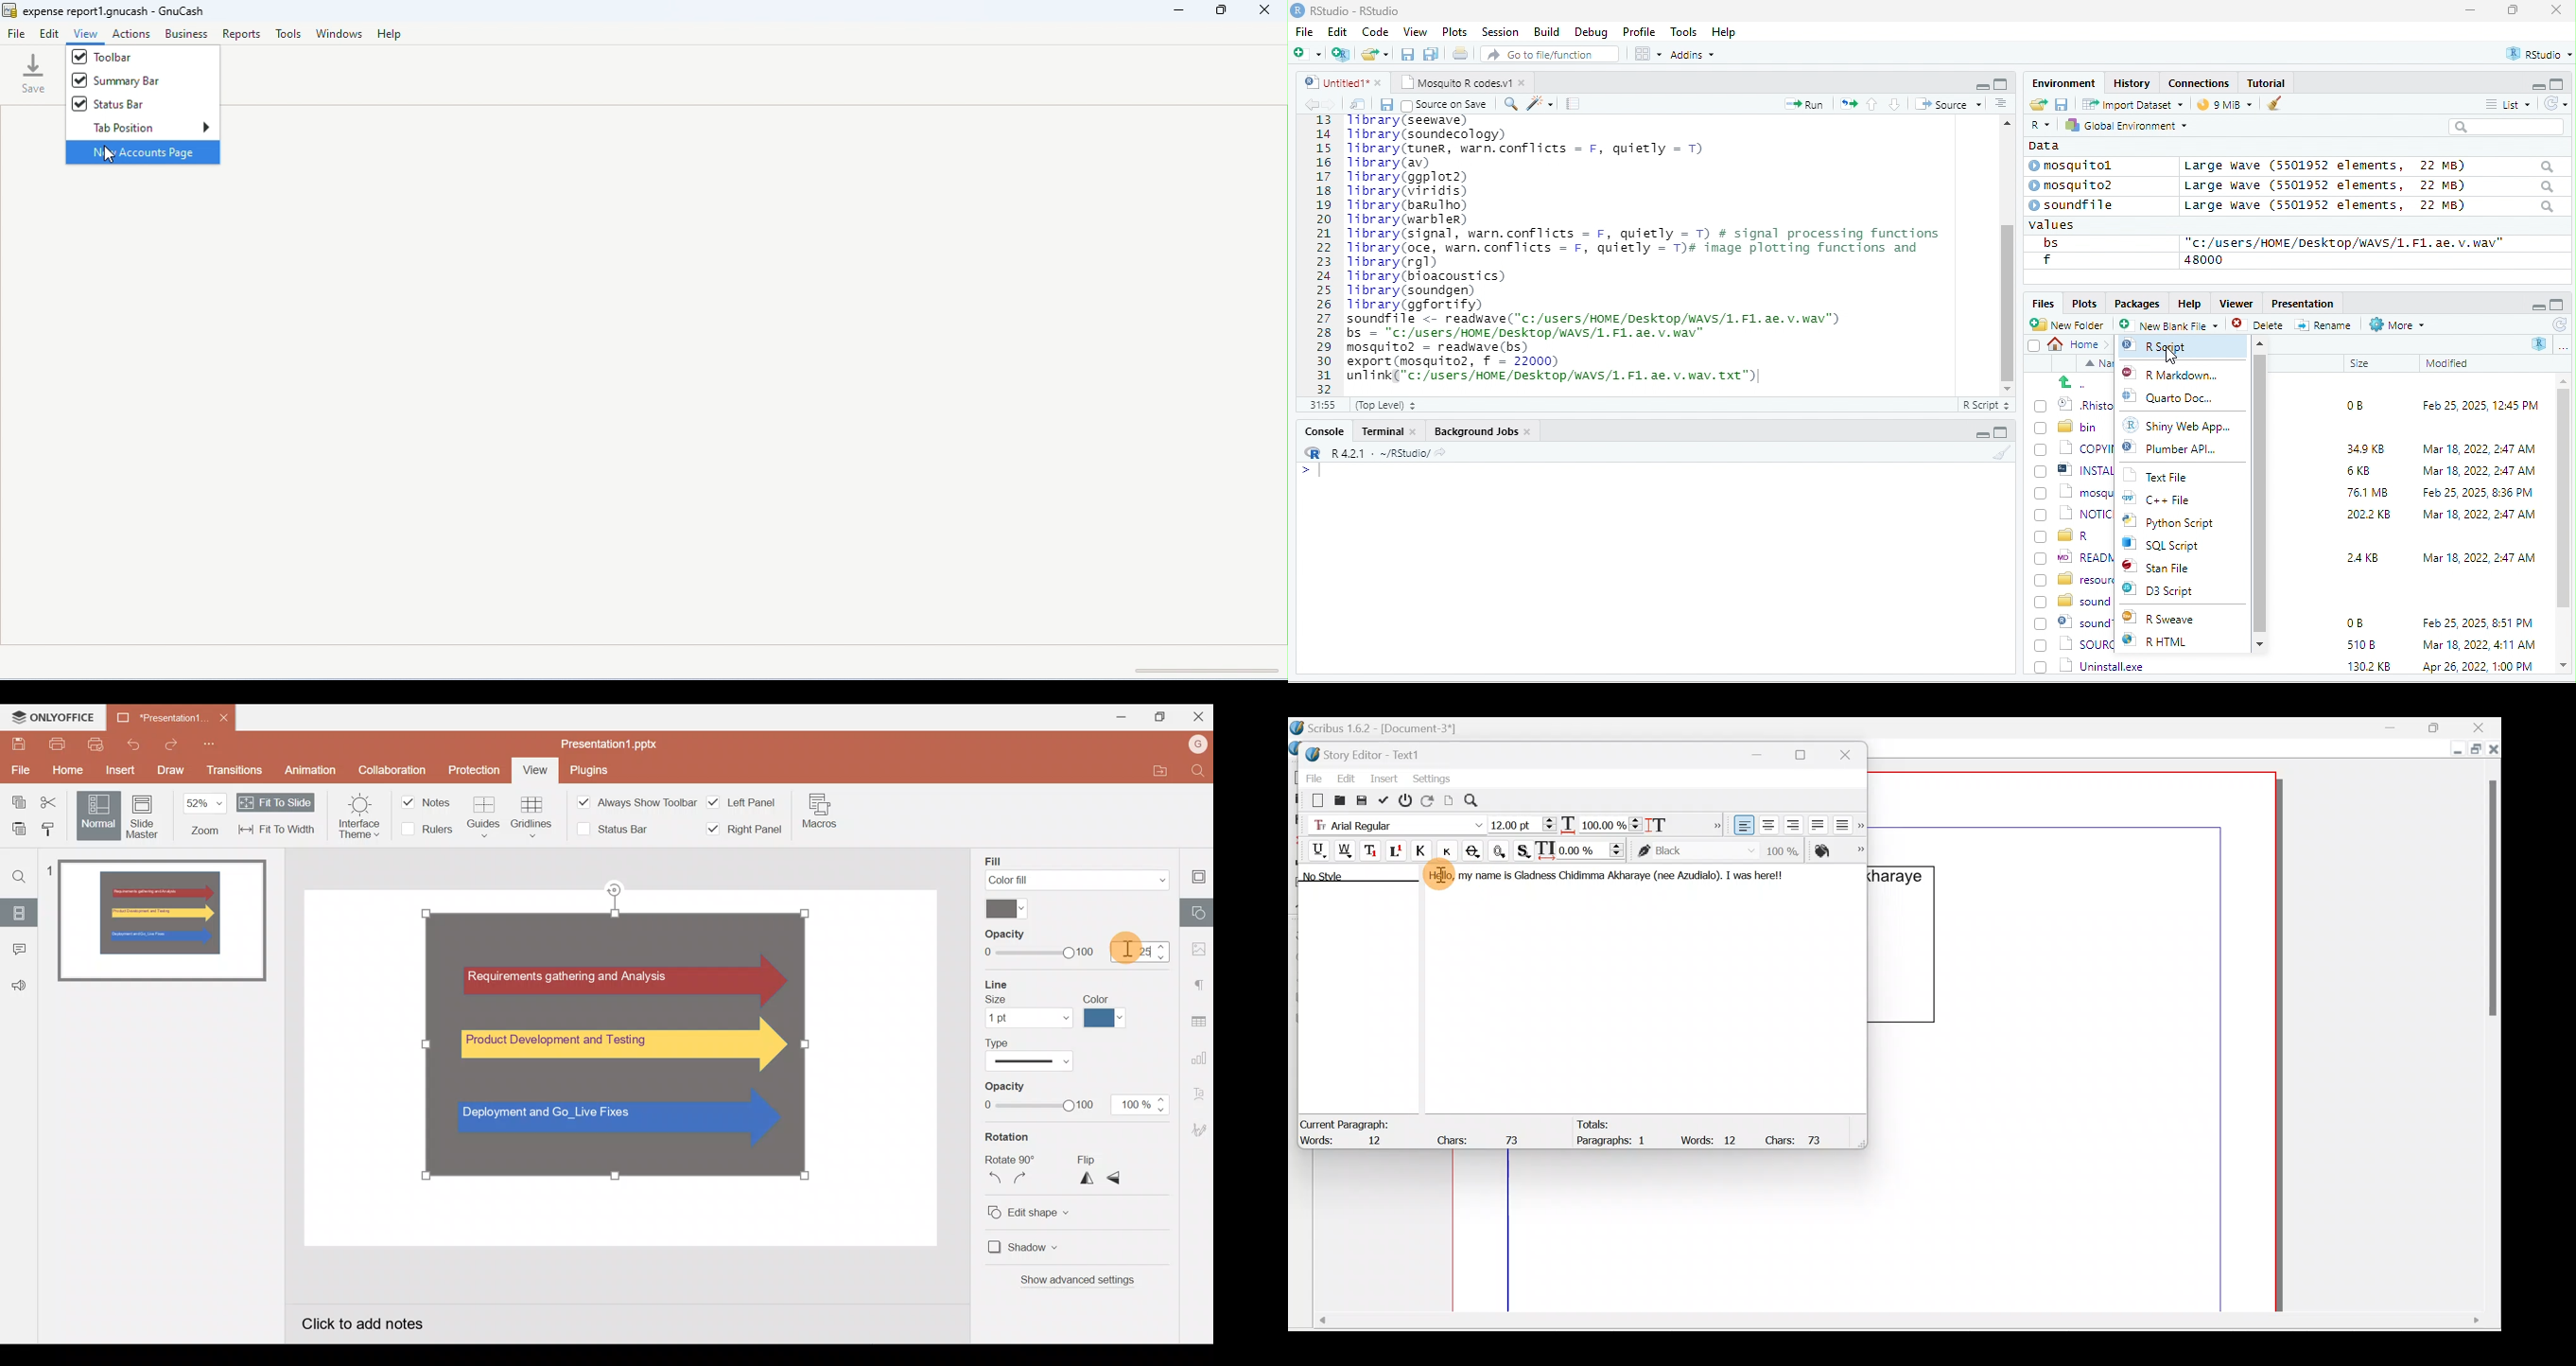 This screenshot has height=1372, width=2576. What do you see at coordinates (15, 828) in the screenshot?
I see `Paste` at bounding box center [15, 828].